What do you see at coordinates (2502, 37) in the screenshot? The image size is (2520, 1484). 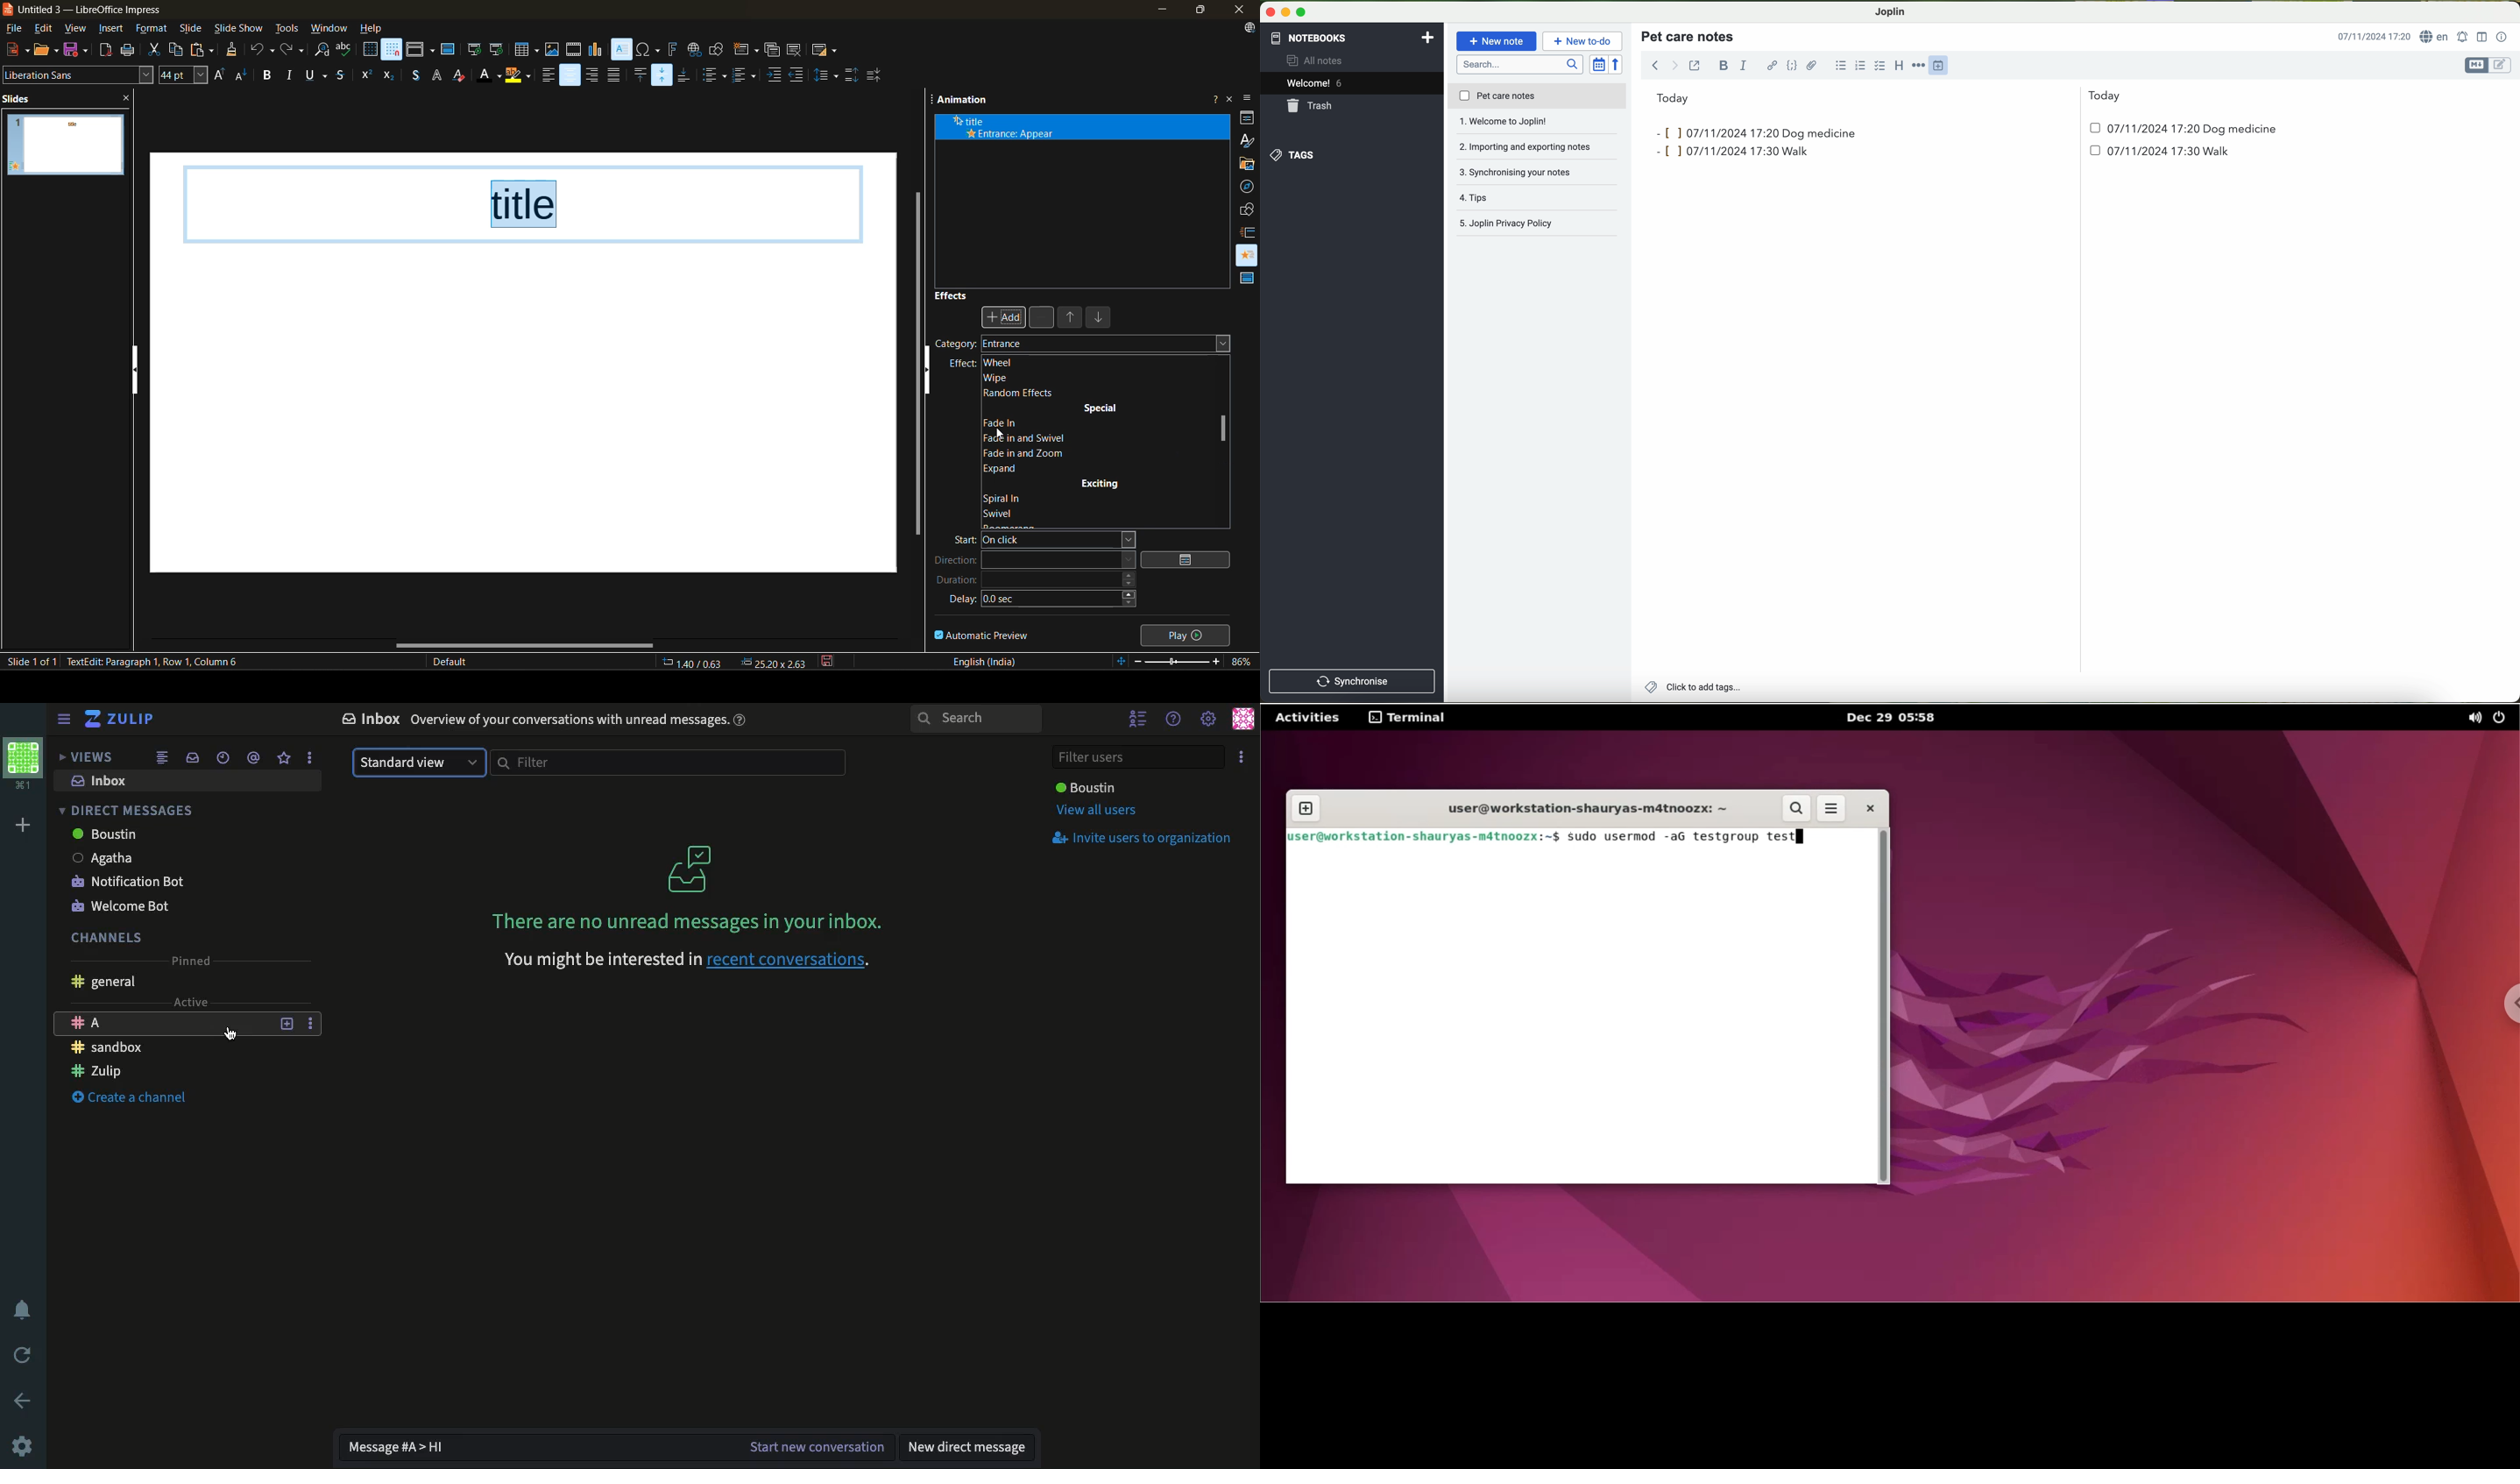 I see `note properties` at bounding box center [2502, 37].